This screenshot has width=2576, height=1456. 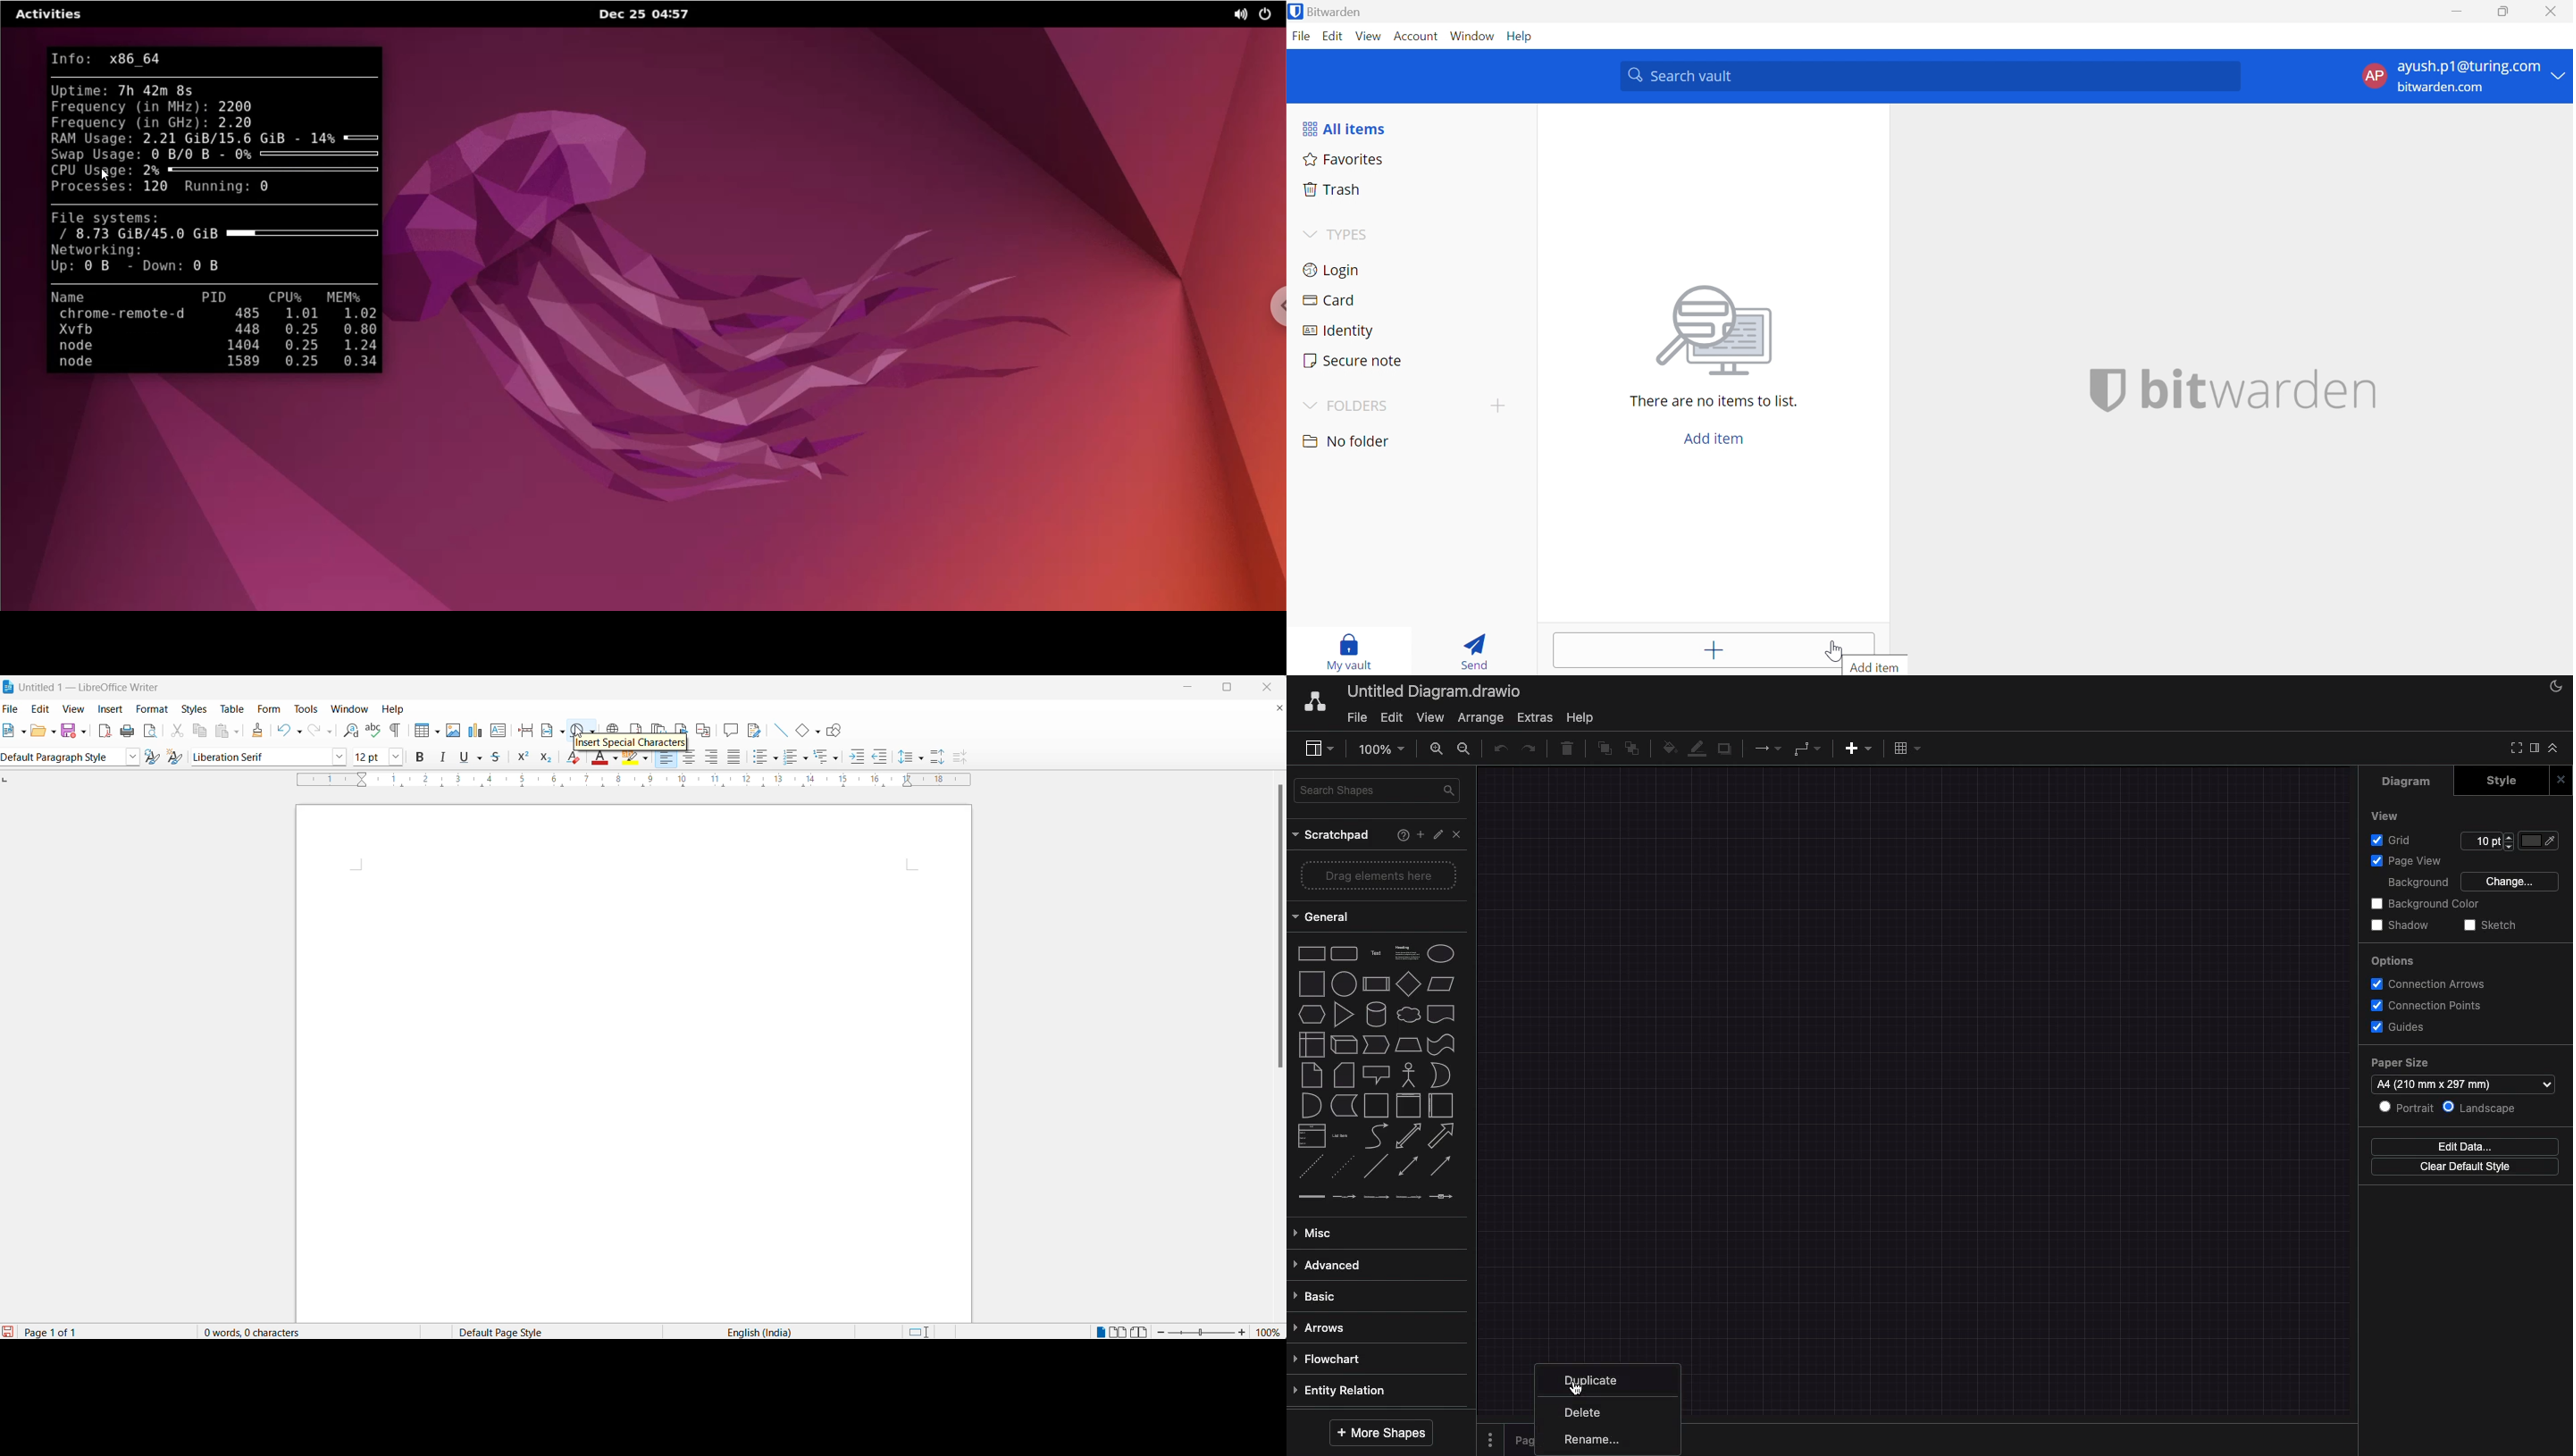 I want to click on connection arrows, so click(x=2430, y=984).